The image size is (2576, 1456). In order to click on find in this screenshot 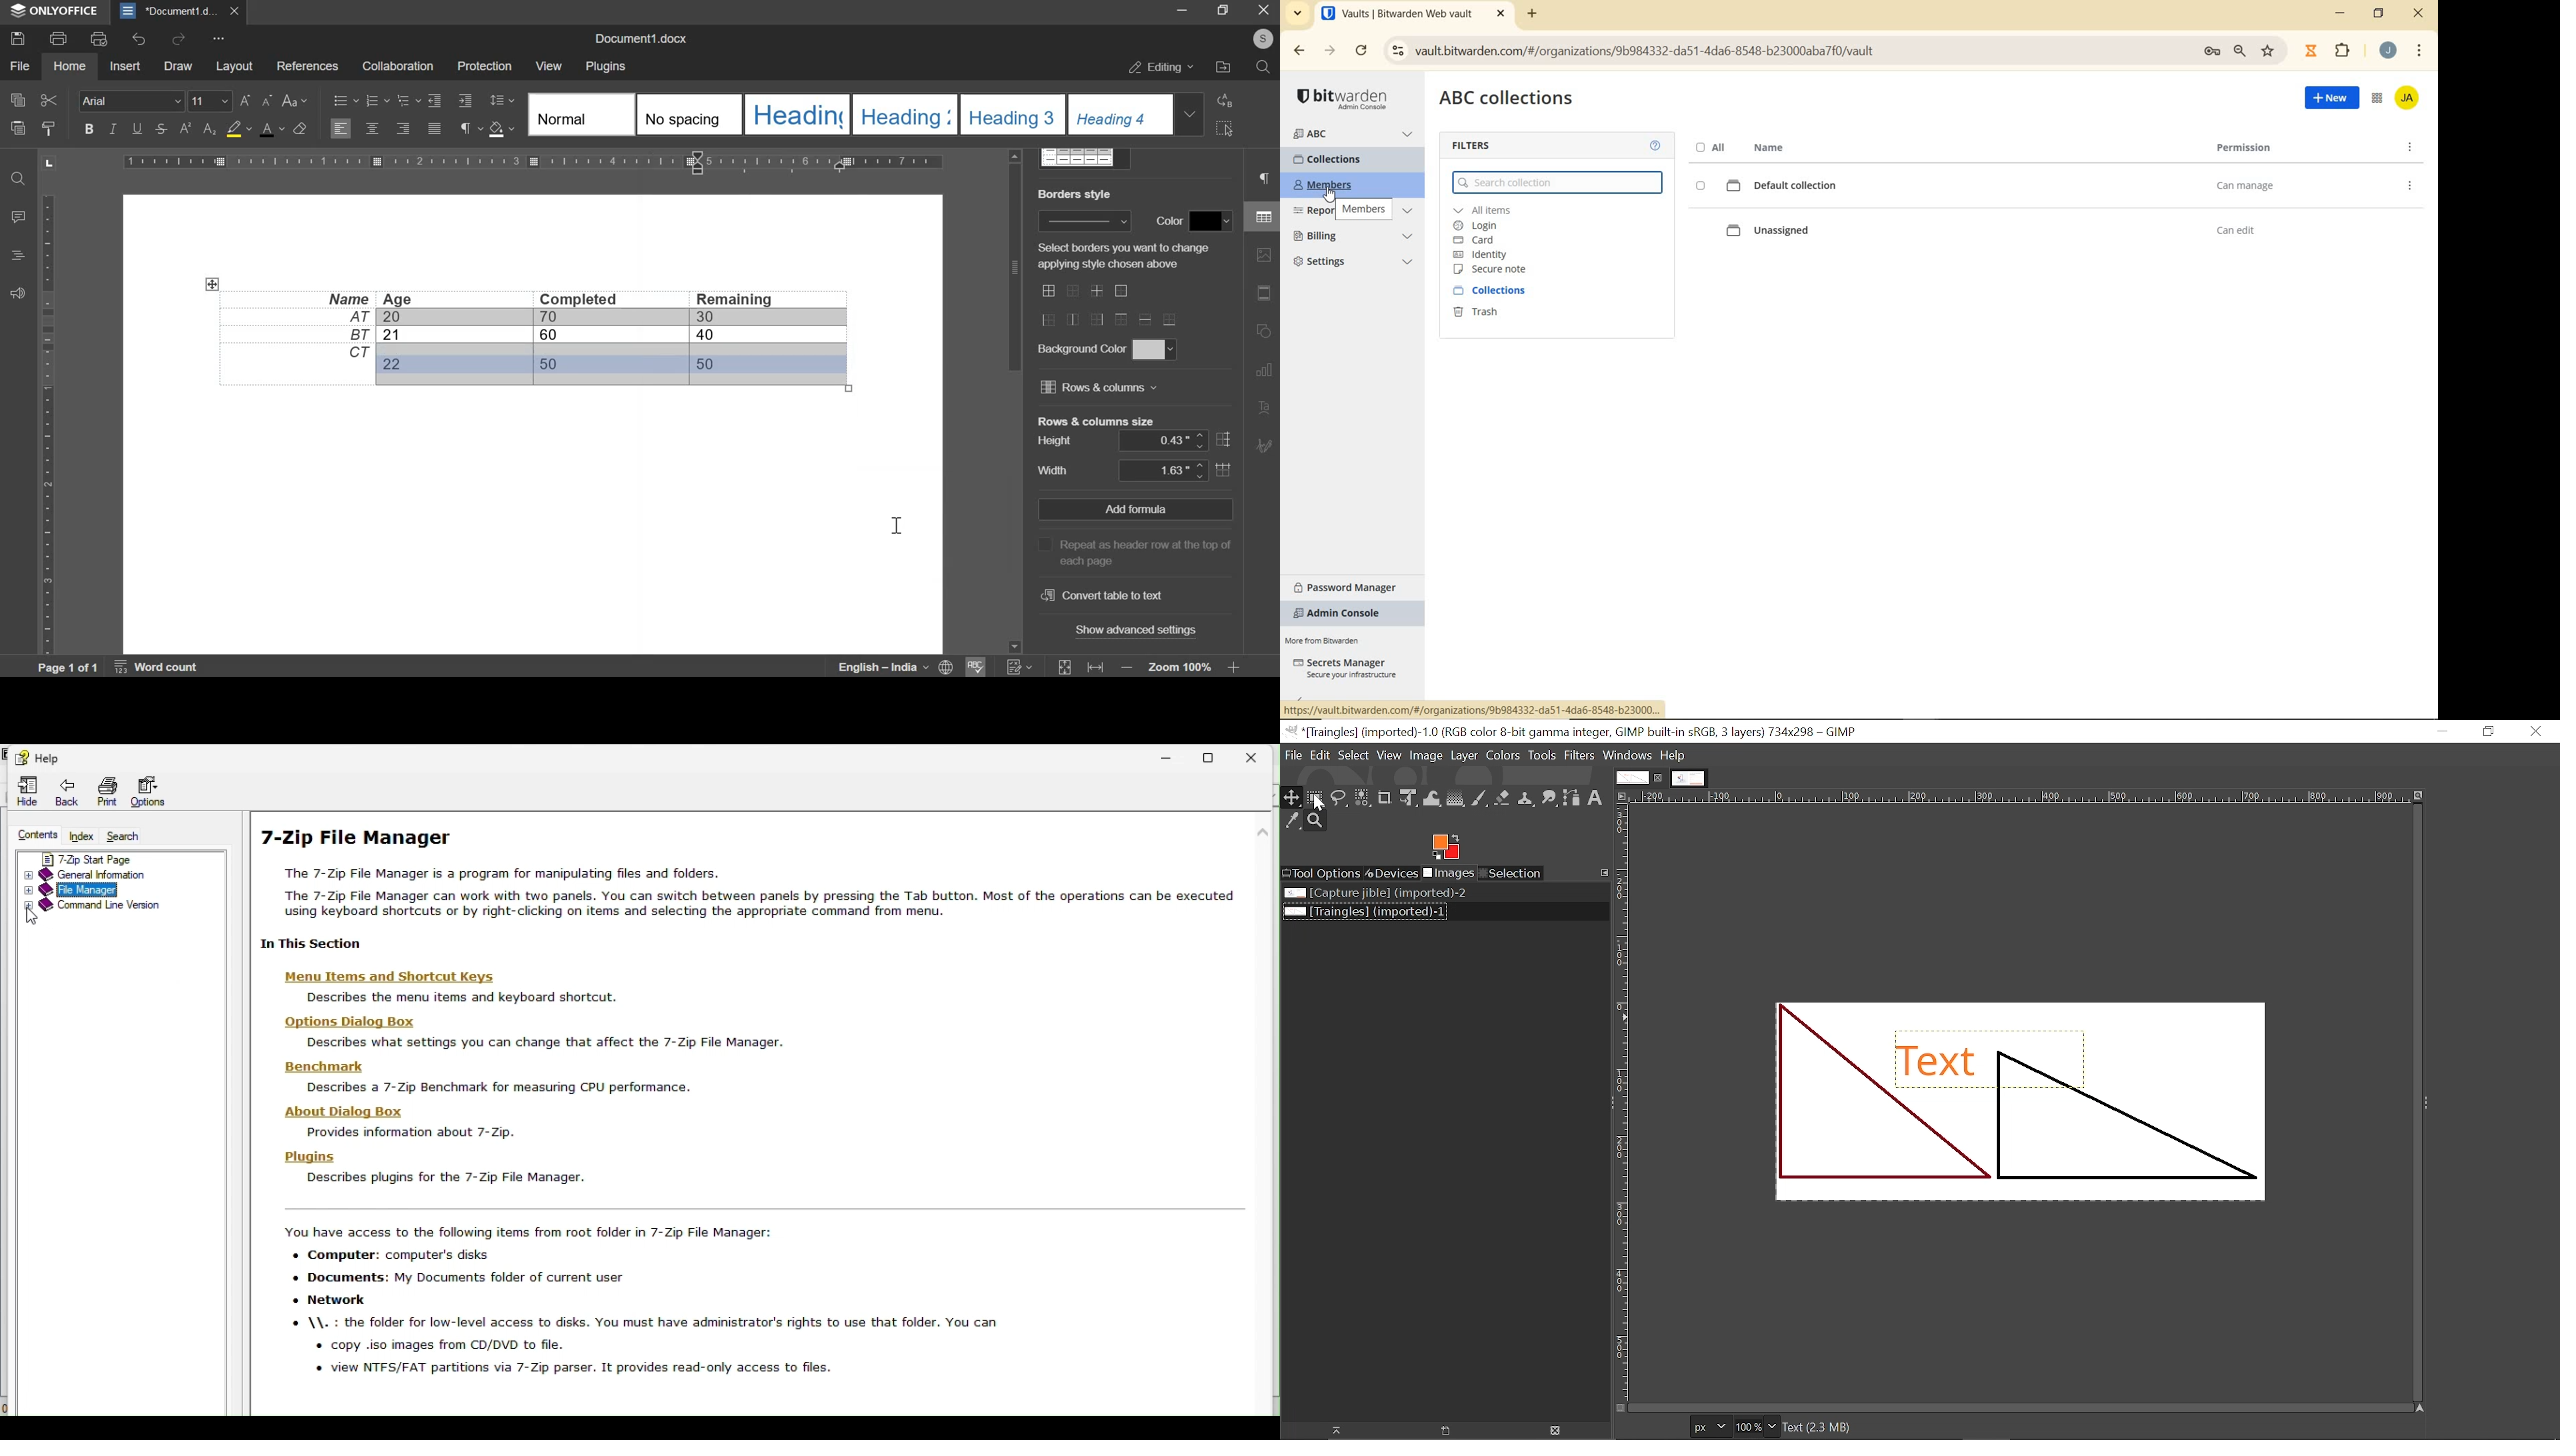, I will do `click(20, 179)`.